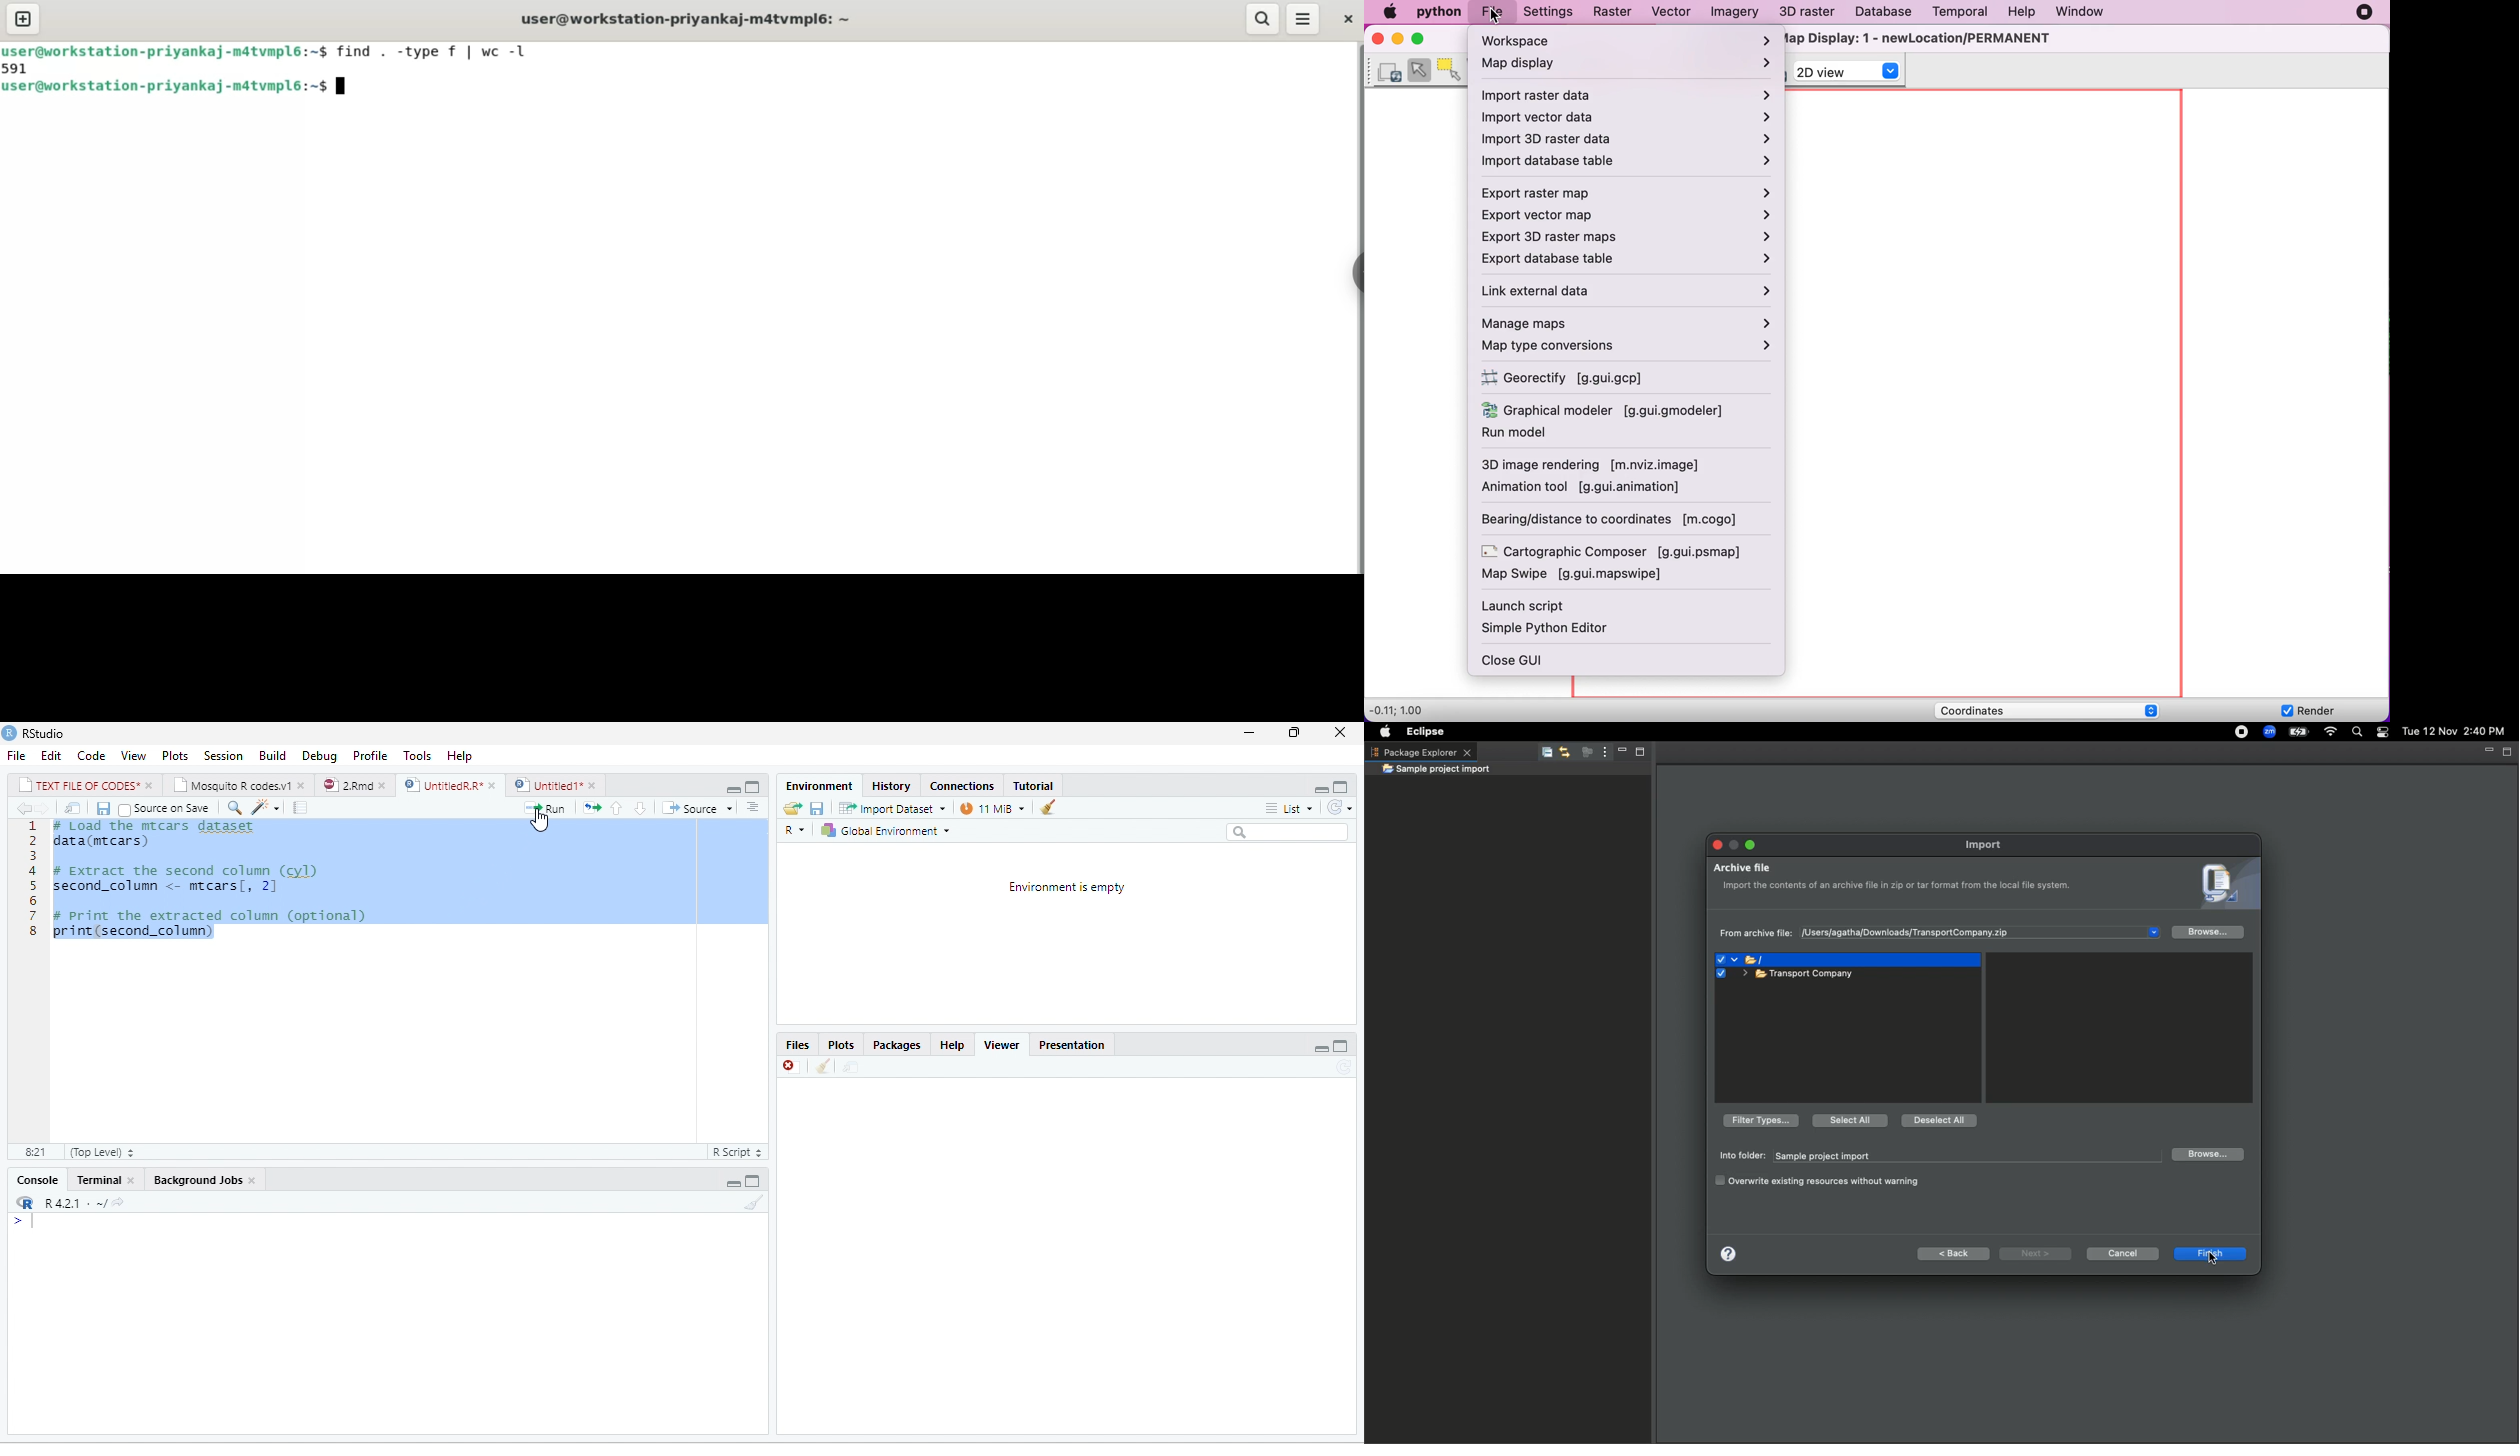 The width and height of the screenshot is (2520, 1456). What do you see at coordinates (32, 931) in the screenshot?
I see `8` at bounding box center [32, 931].